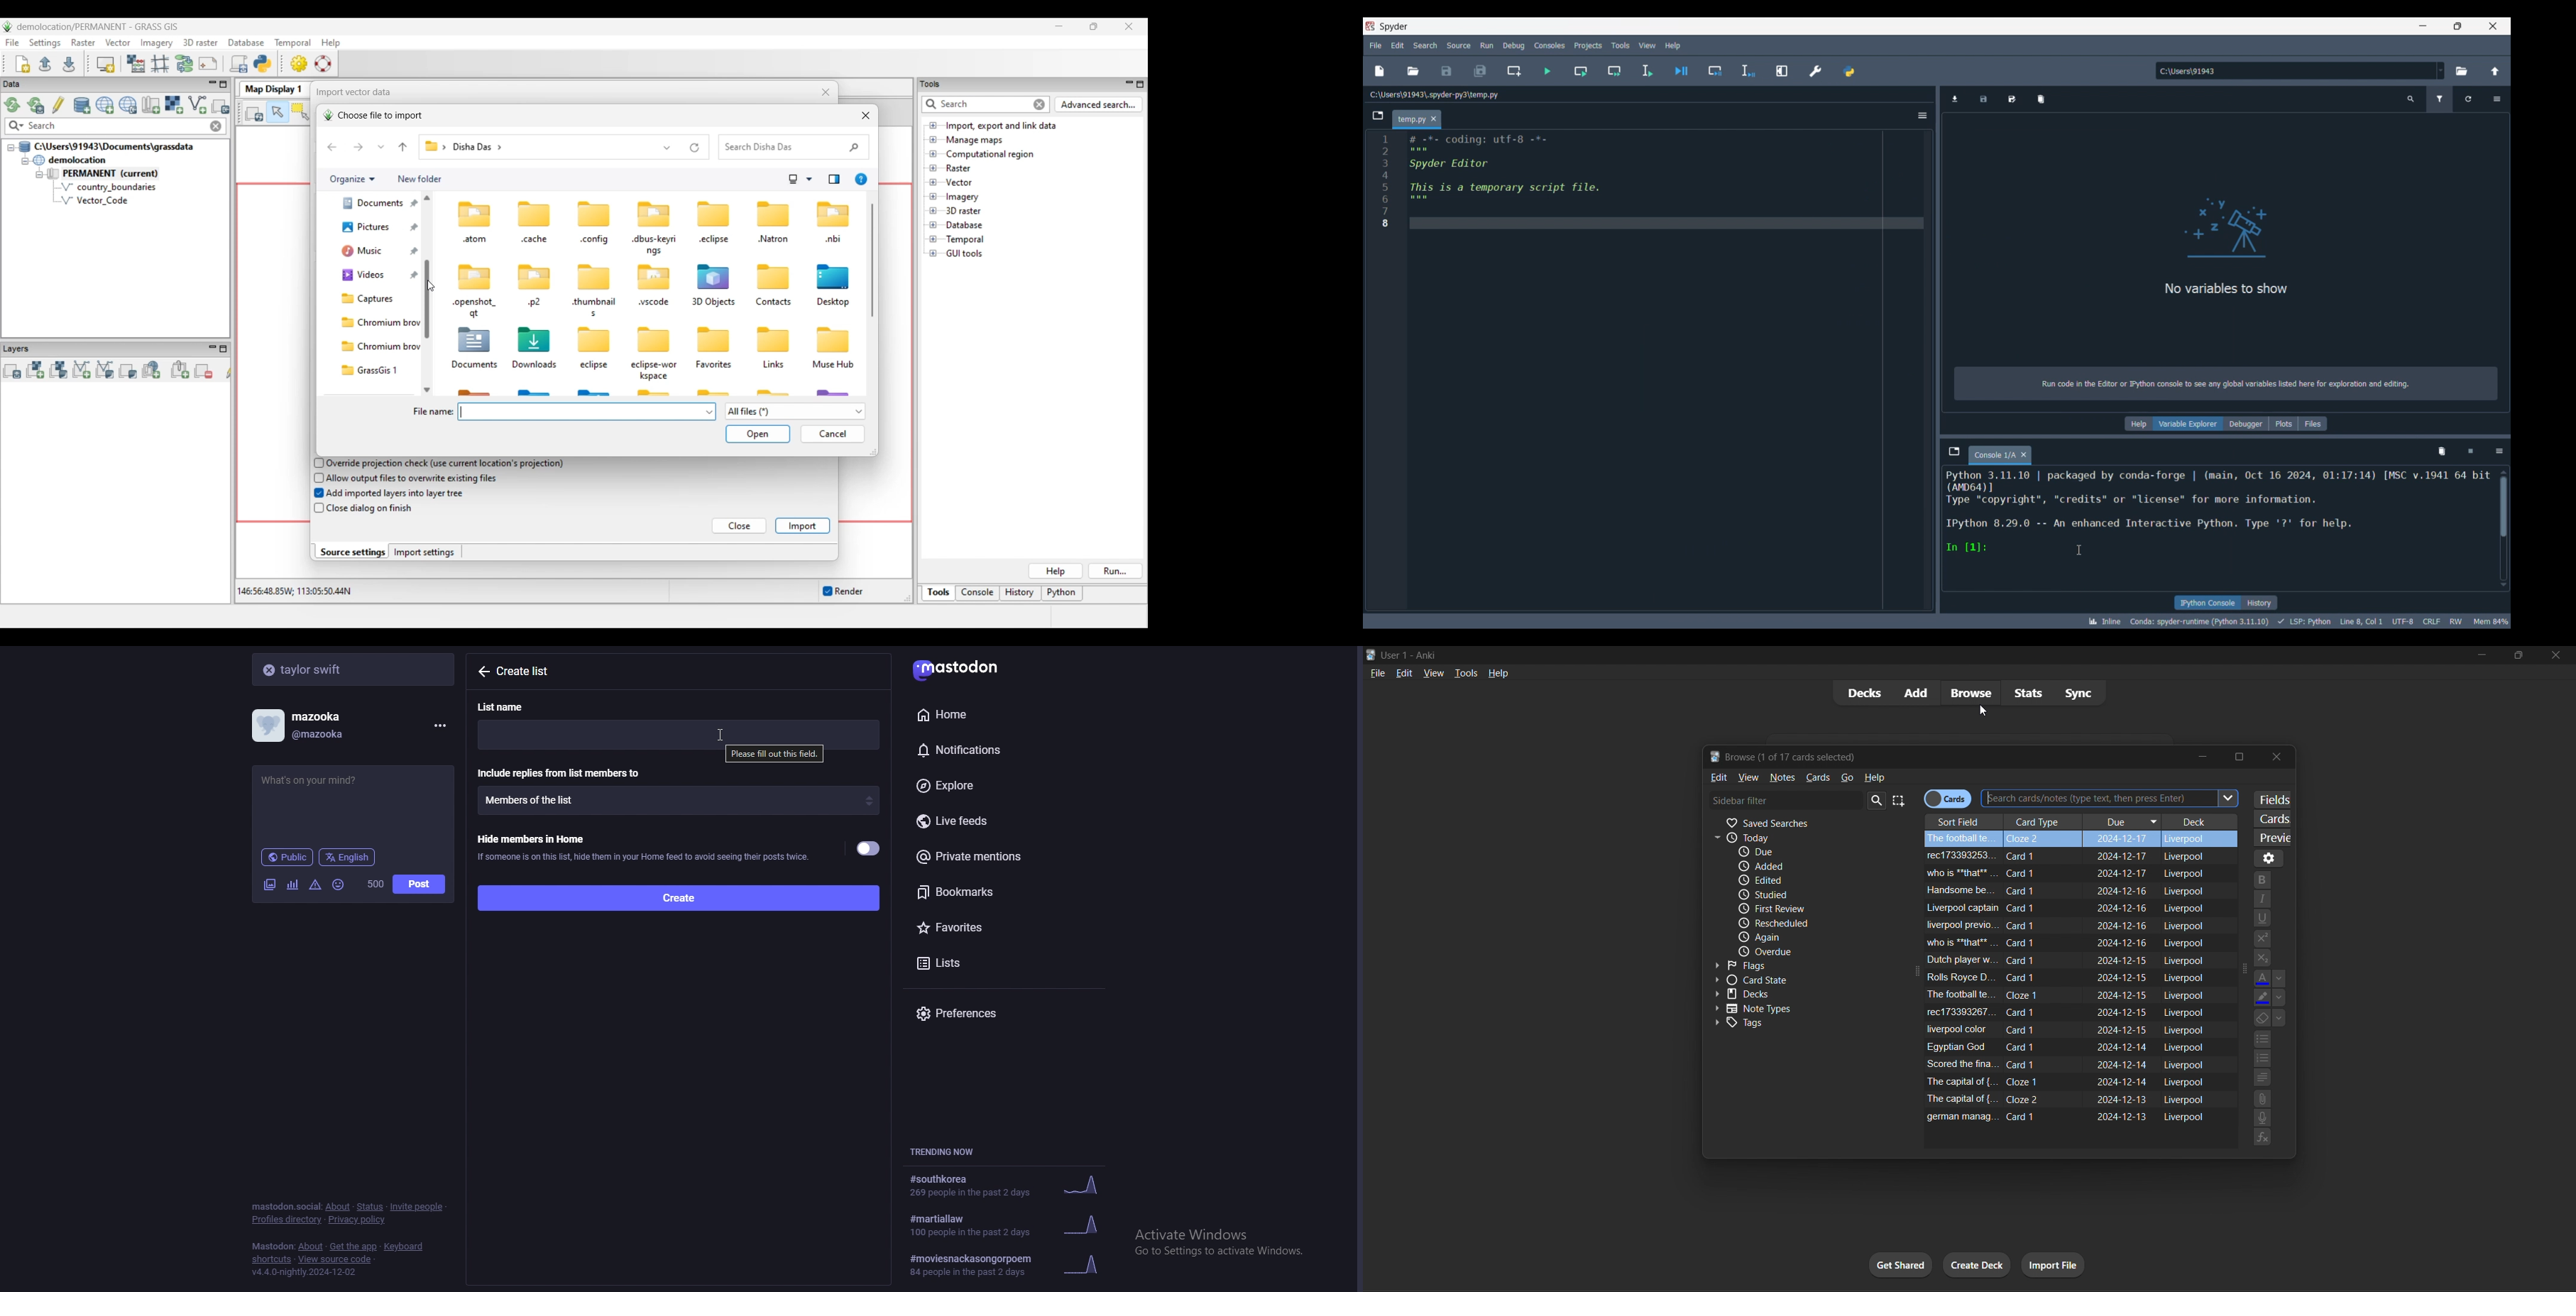  Describe the element at coordinates (2082, 692) in the screenshot. I see `sync` at that location.